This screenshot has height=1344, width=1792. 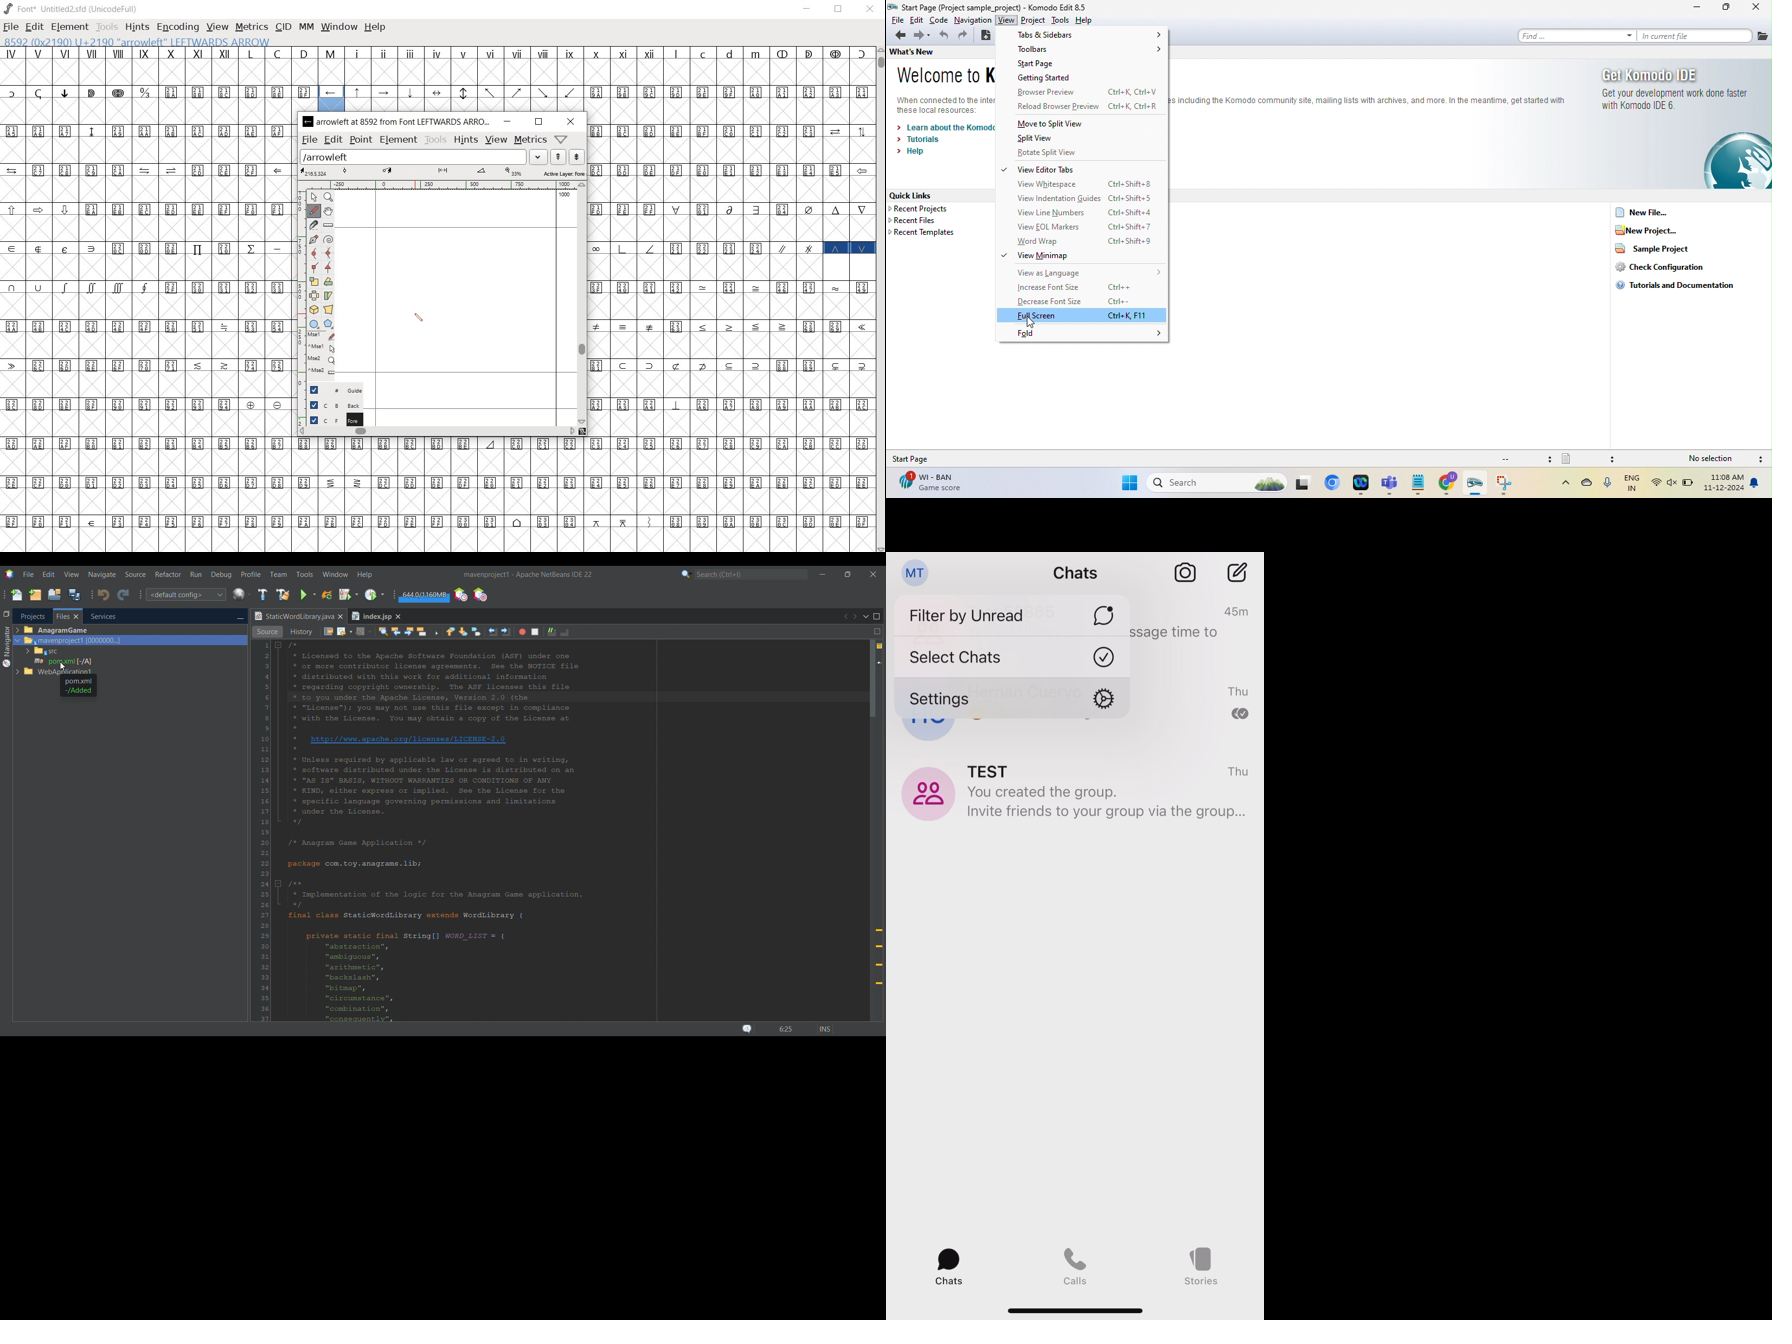 What do you see at coordinates (305, 574) in the screenshot?
I see `Tools menu` at bounding box center [305, 574].